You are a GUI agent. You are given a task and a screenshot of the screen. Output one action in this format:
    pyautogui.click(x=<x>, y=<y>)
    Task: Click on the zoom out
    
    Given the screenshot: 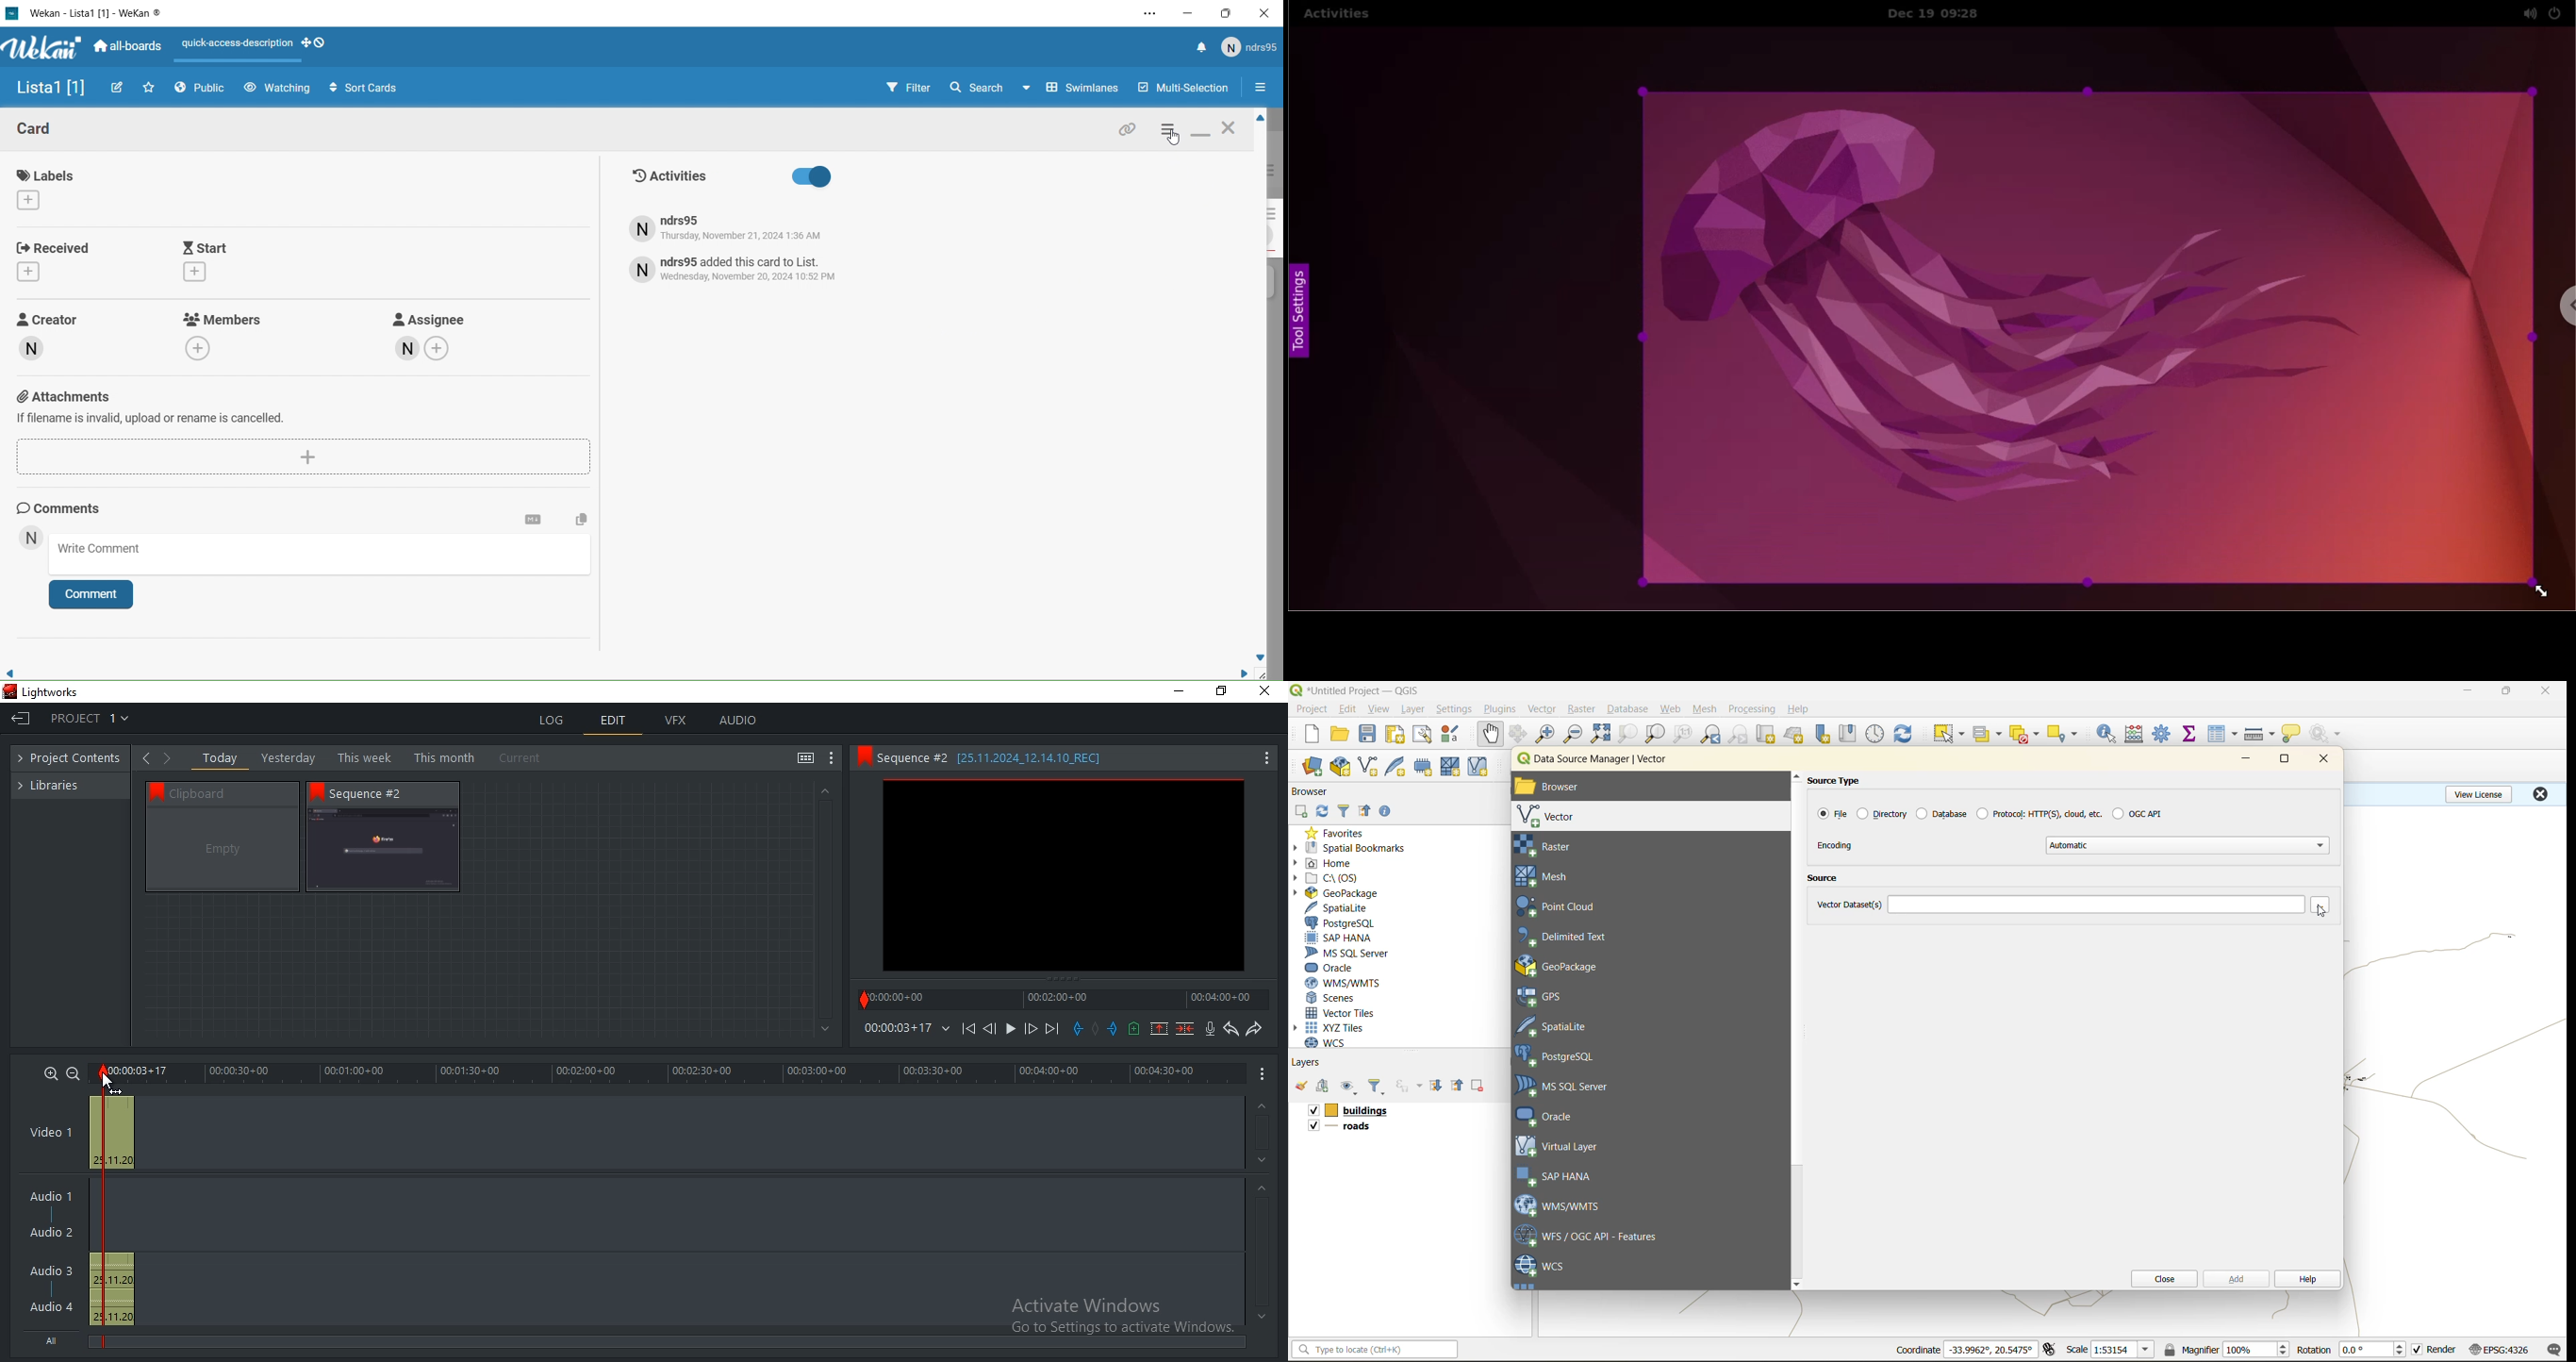 What is the action you would take?
    pyautogui.click(x=1574, y=733)
    